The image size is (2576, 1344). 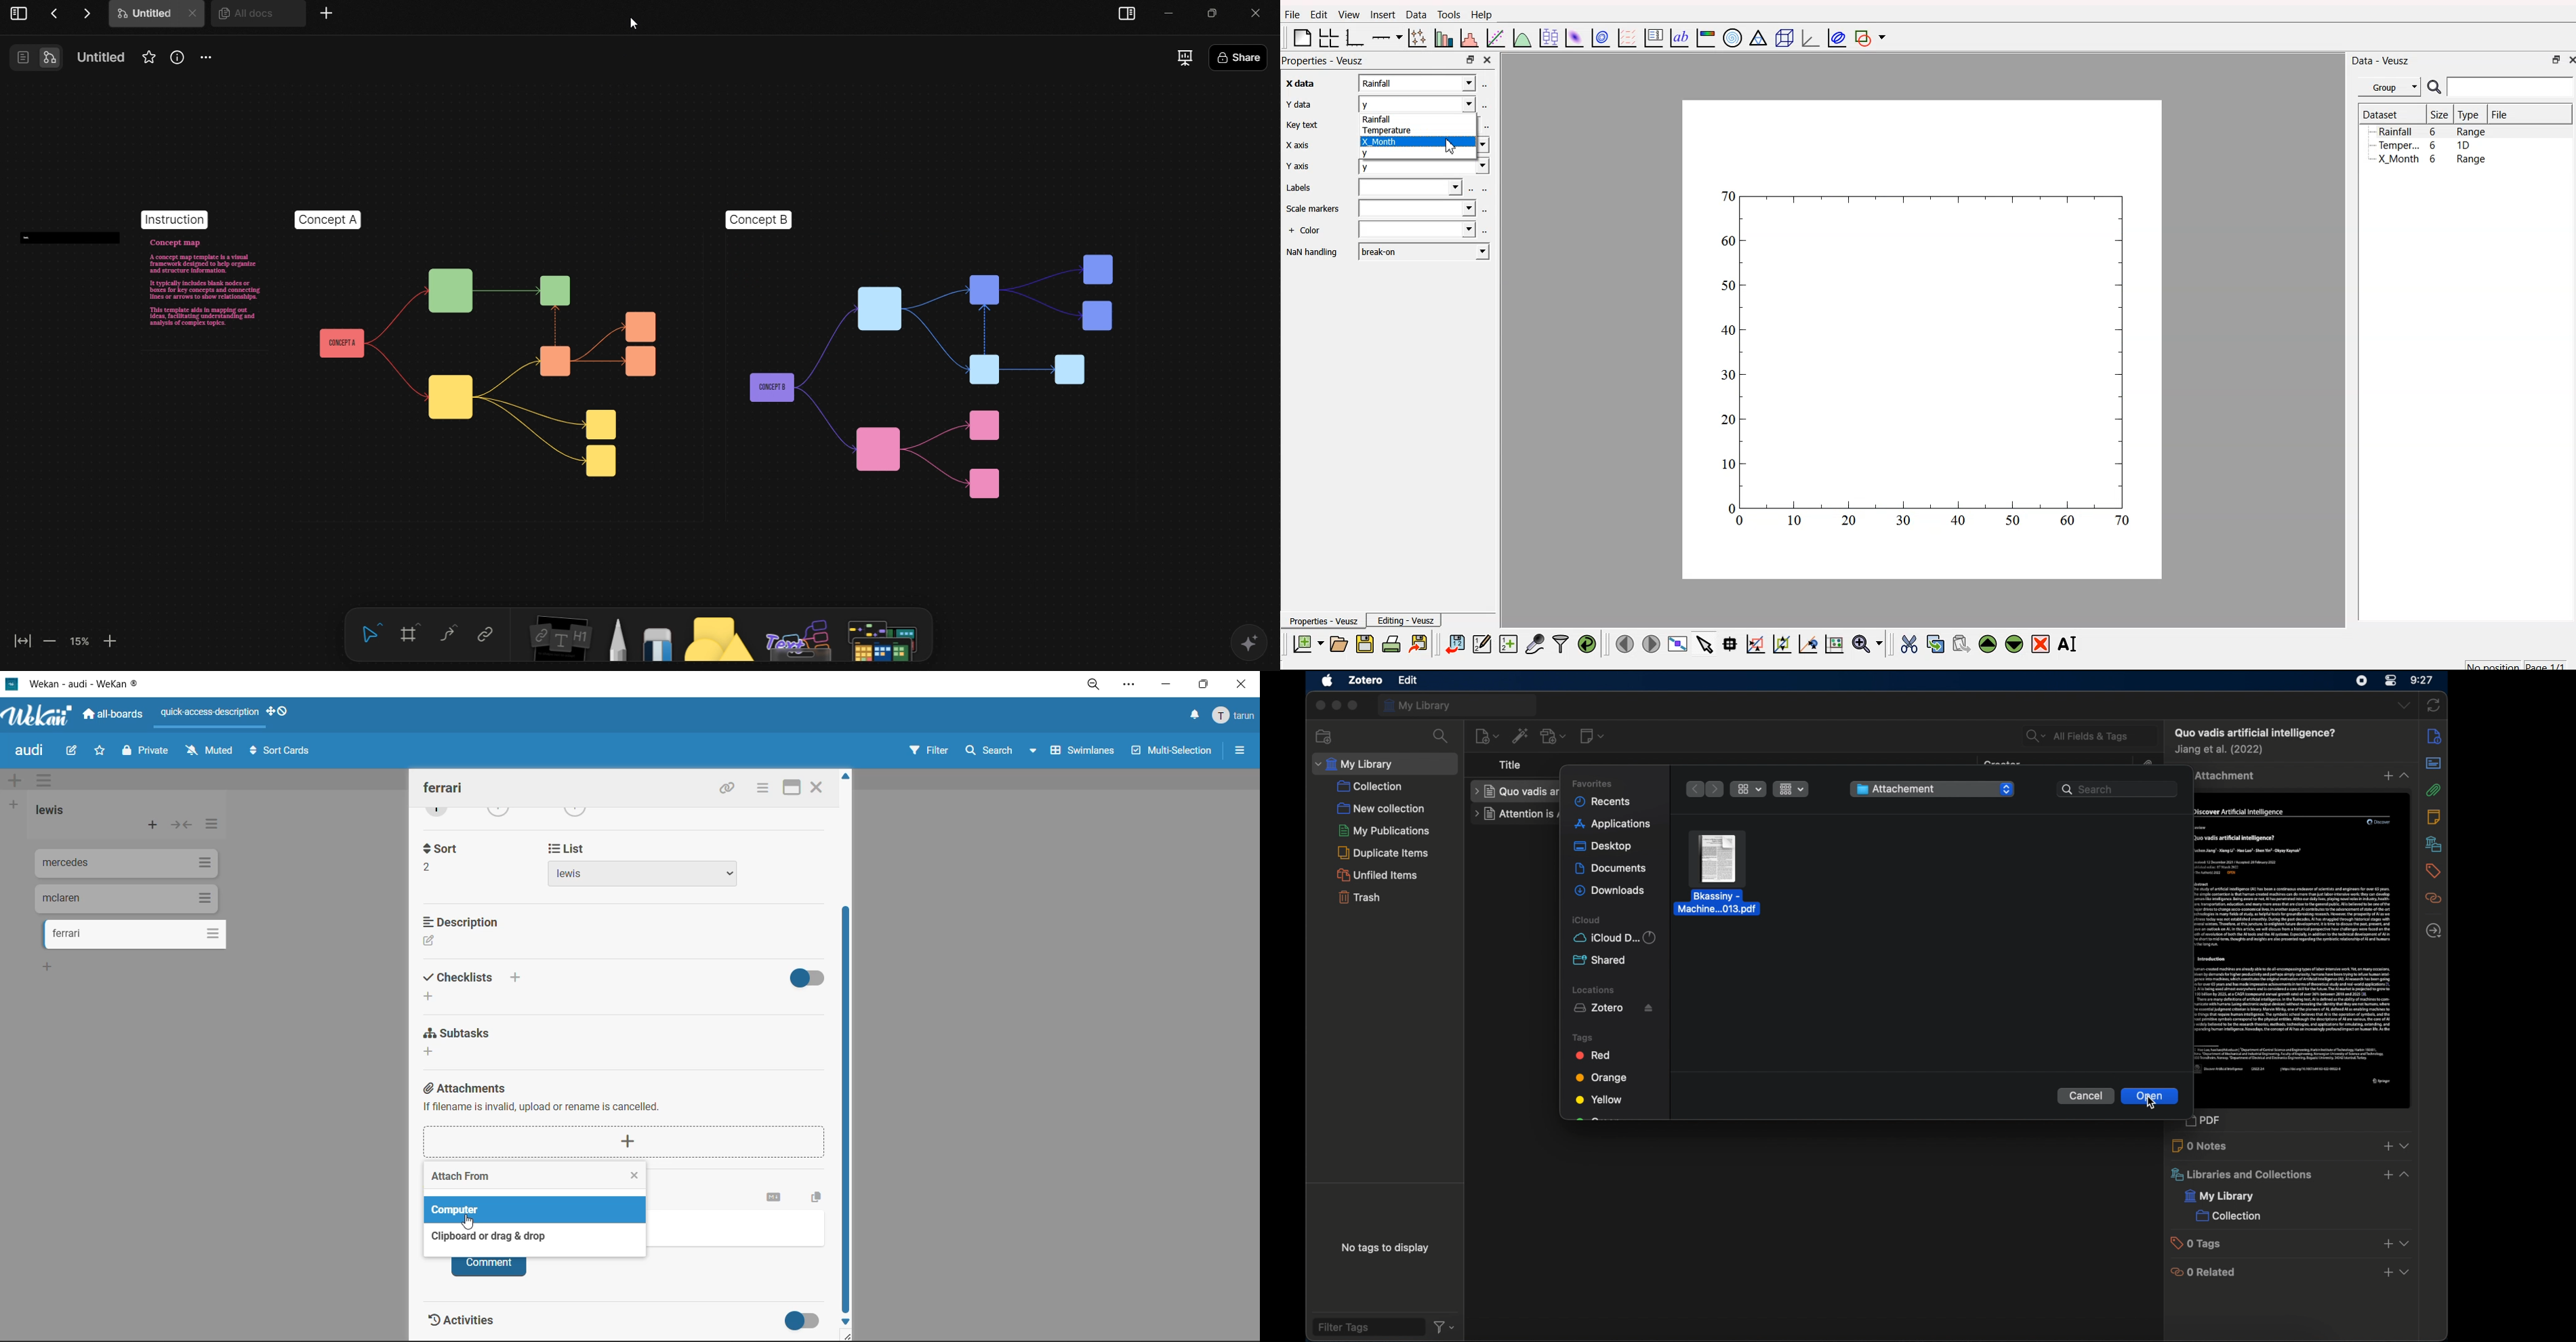 What do you see at coordinates (1508, 644) in the screenshot?
I see `create a new dataset` at bounding box center [1508, 644].